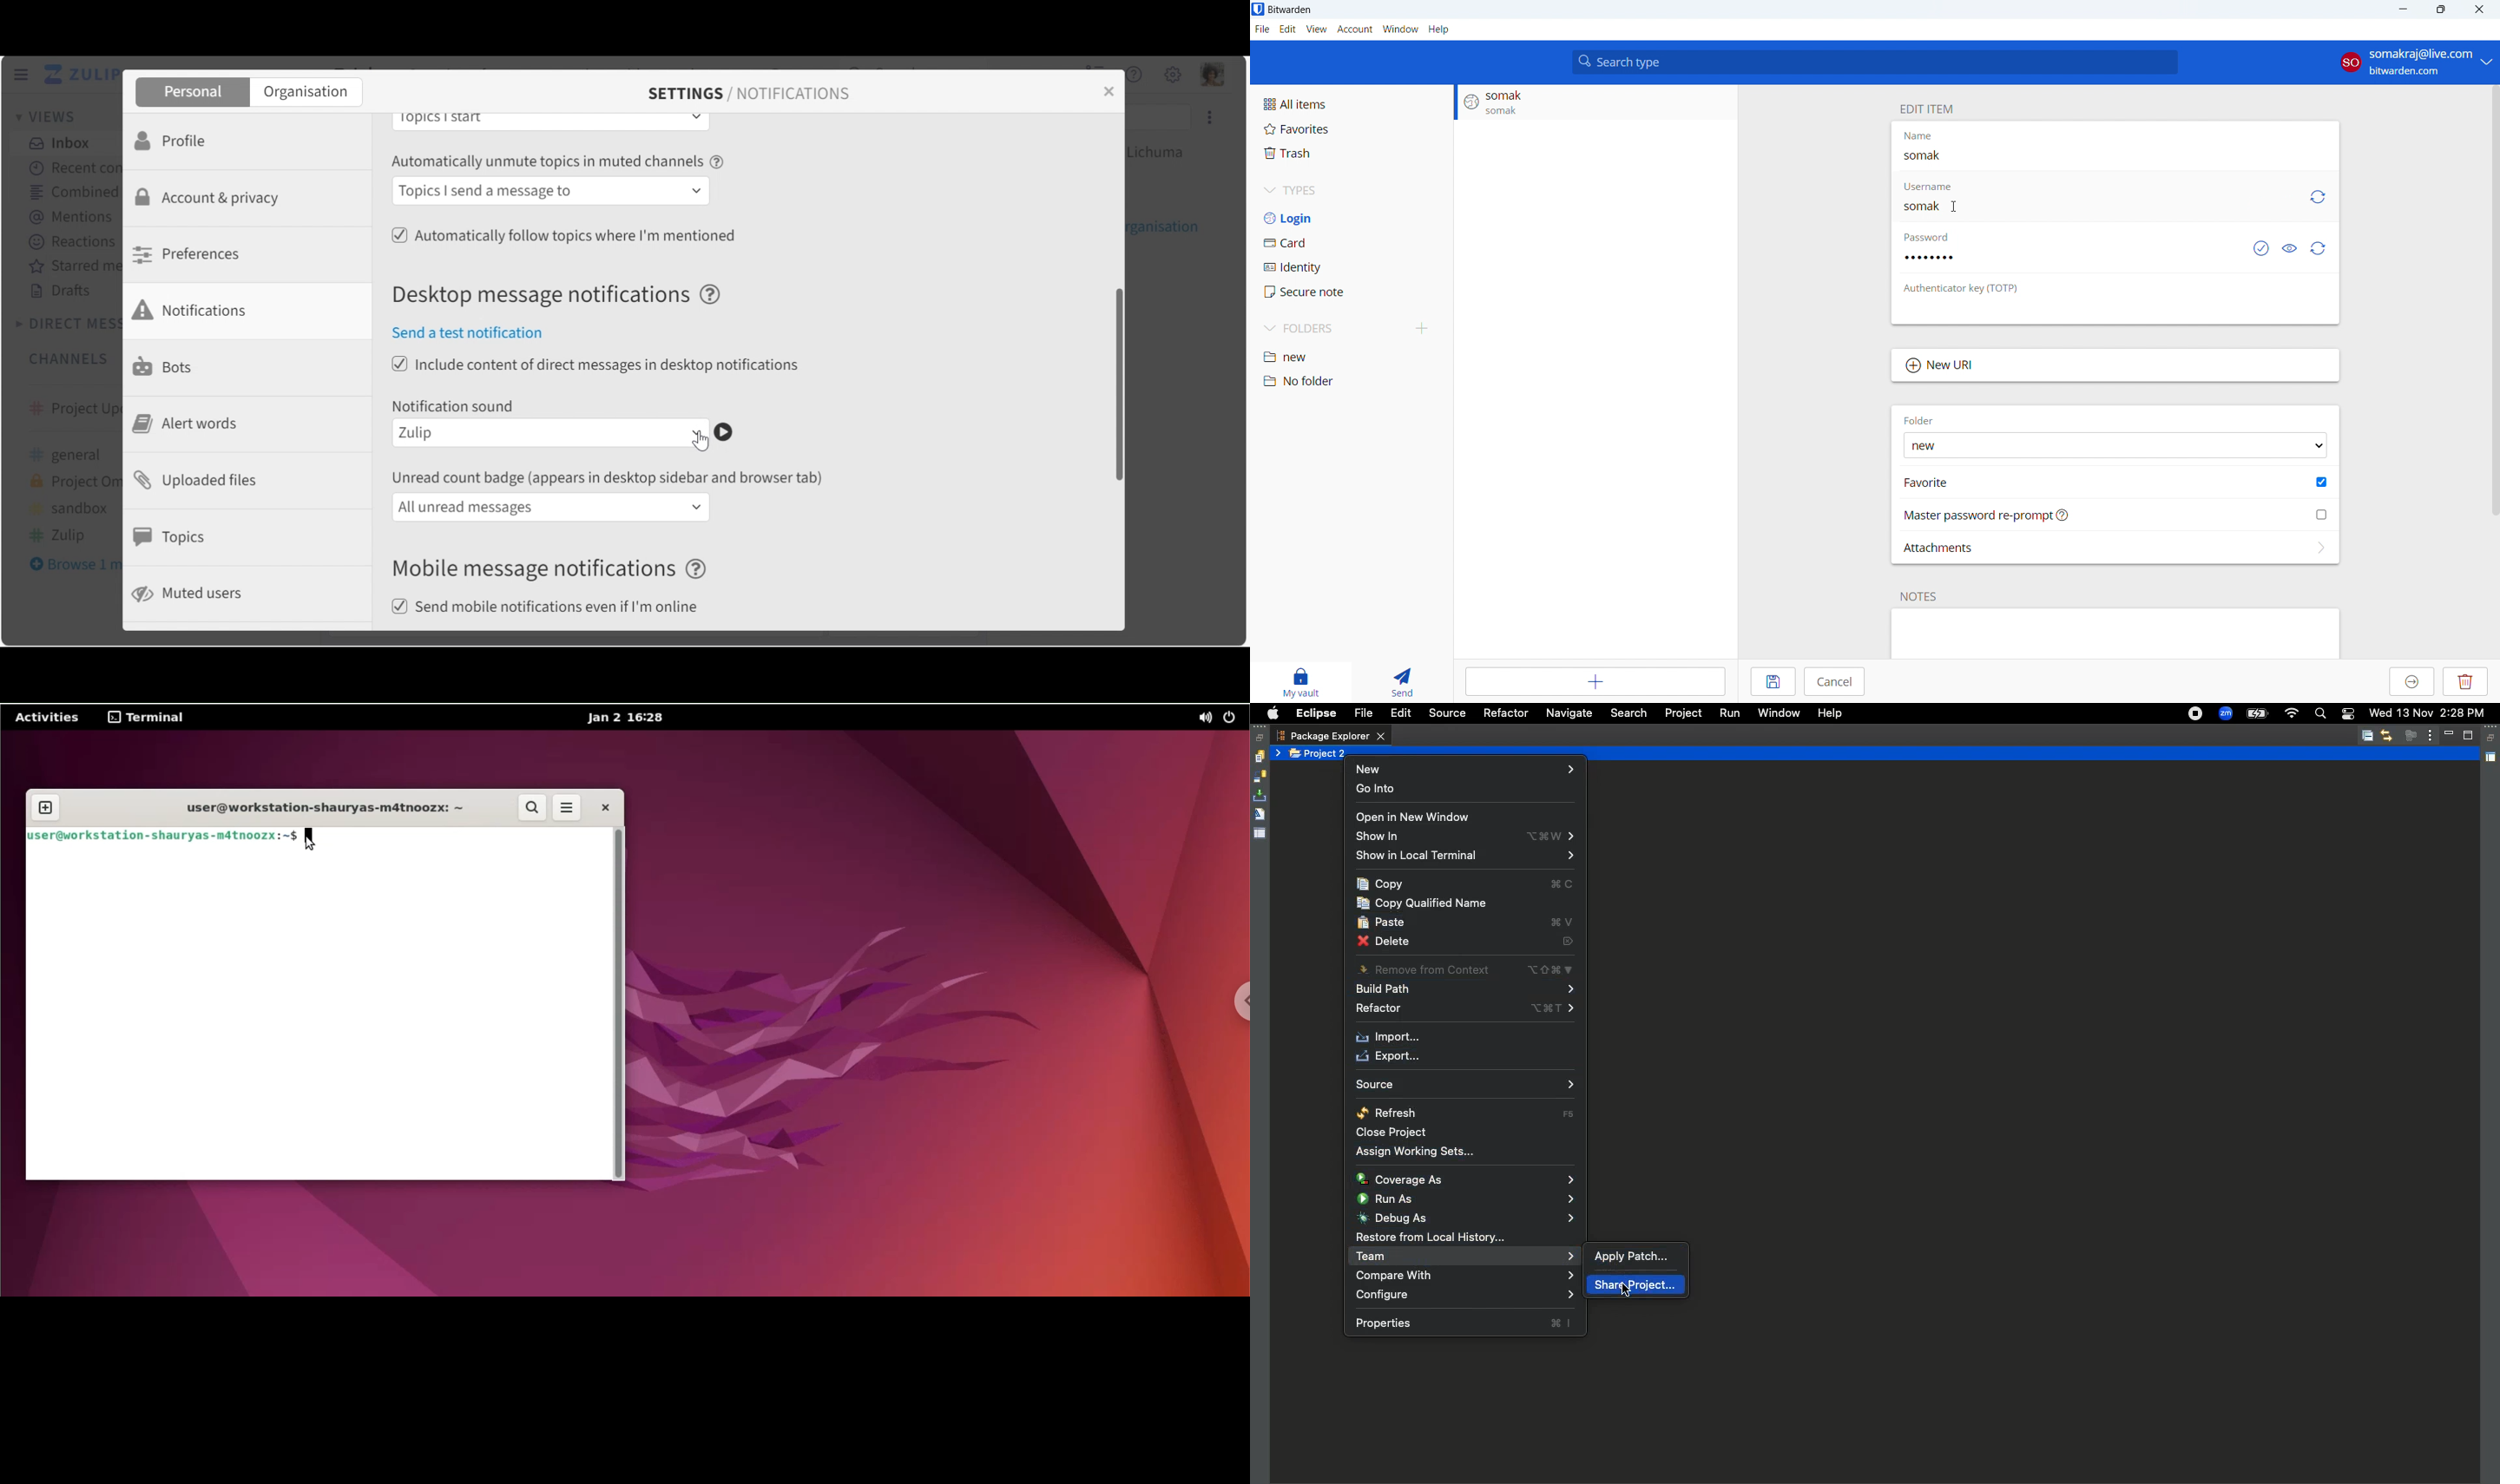  I want to click on New URI, so click(2115, 366).